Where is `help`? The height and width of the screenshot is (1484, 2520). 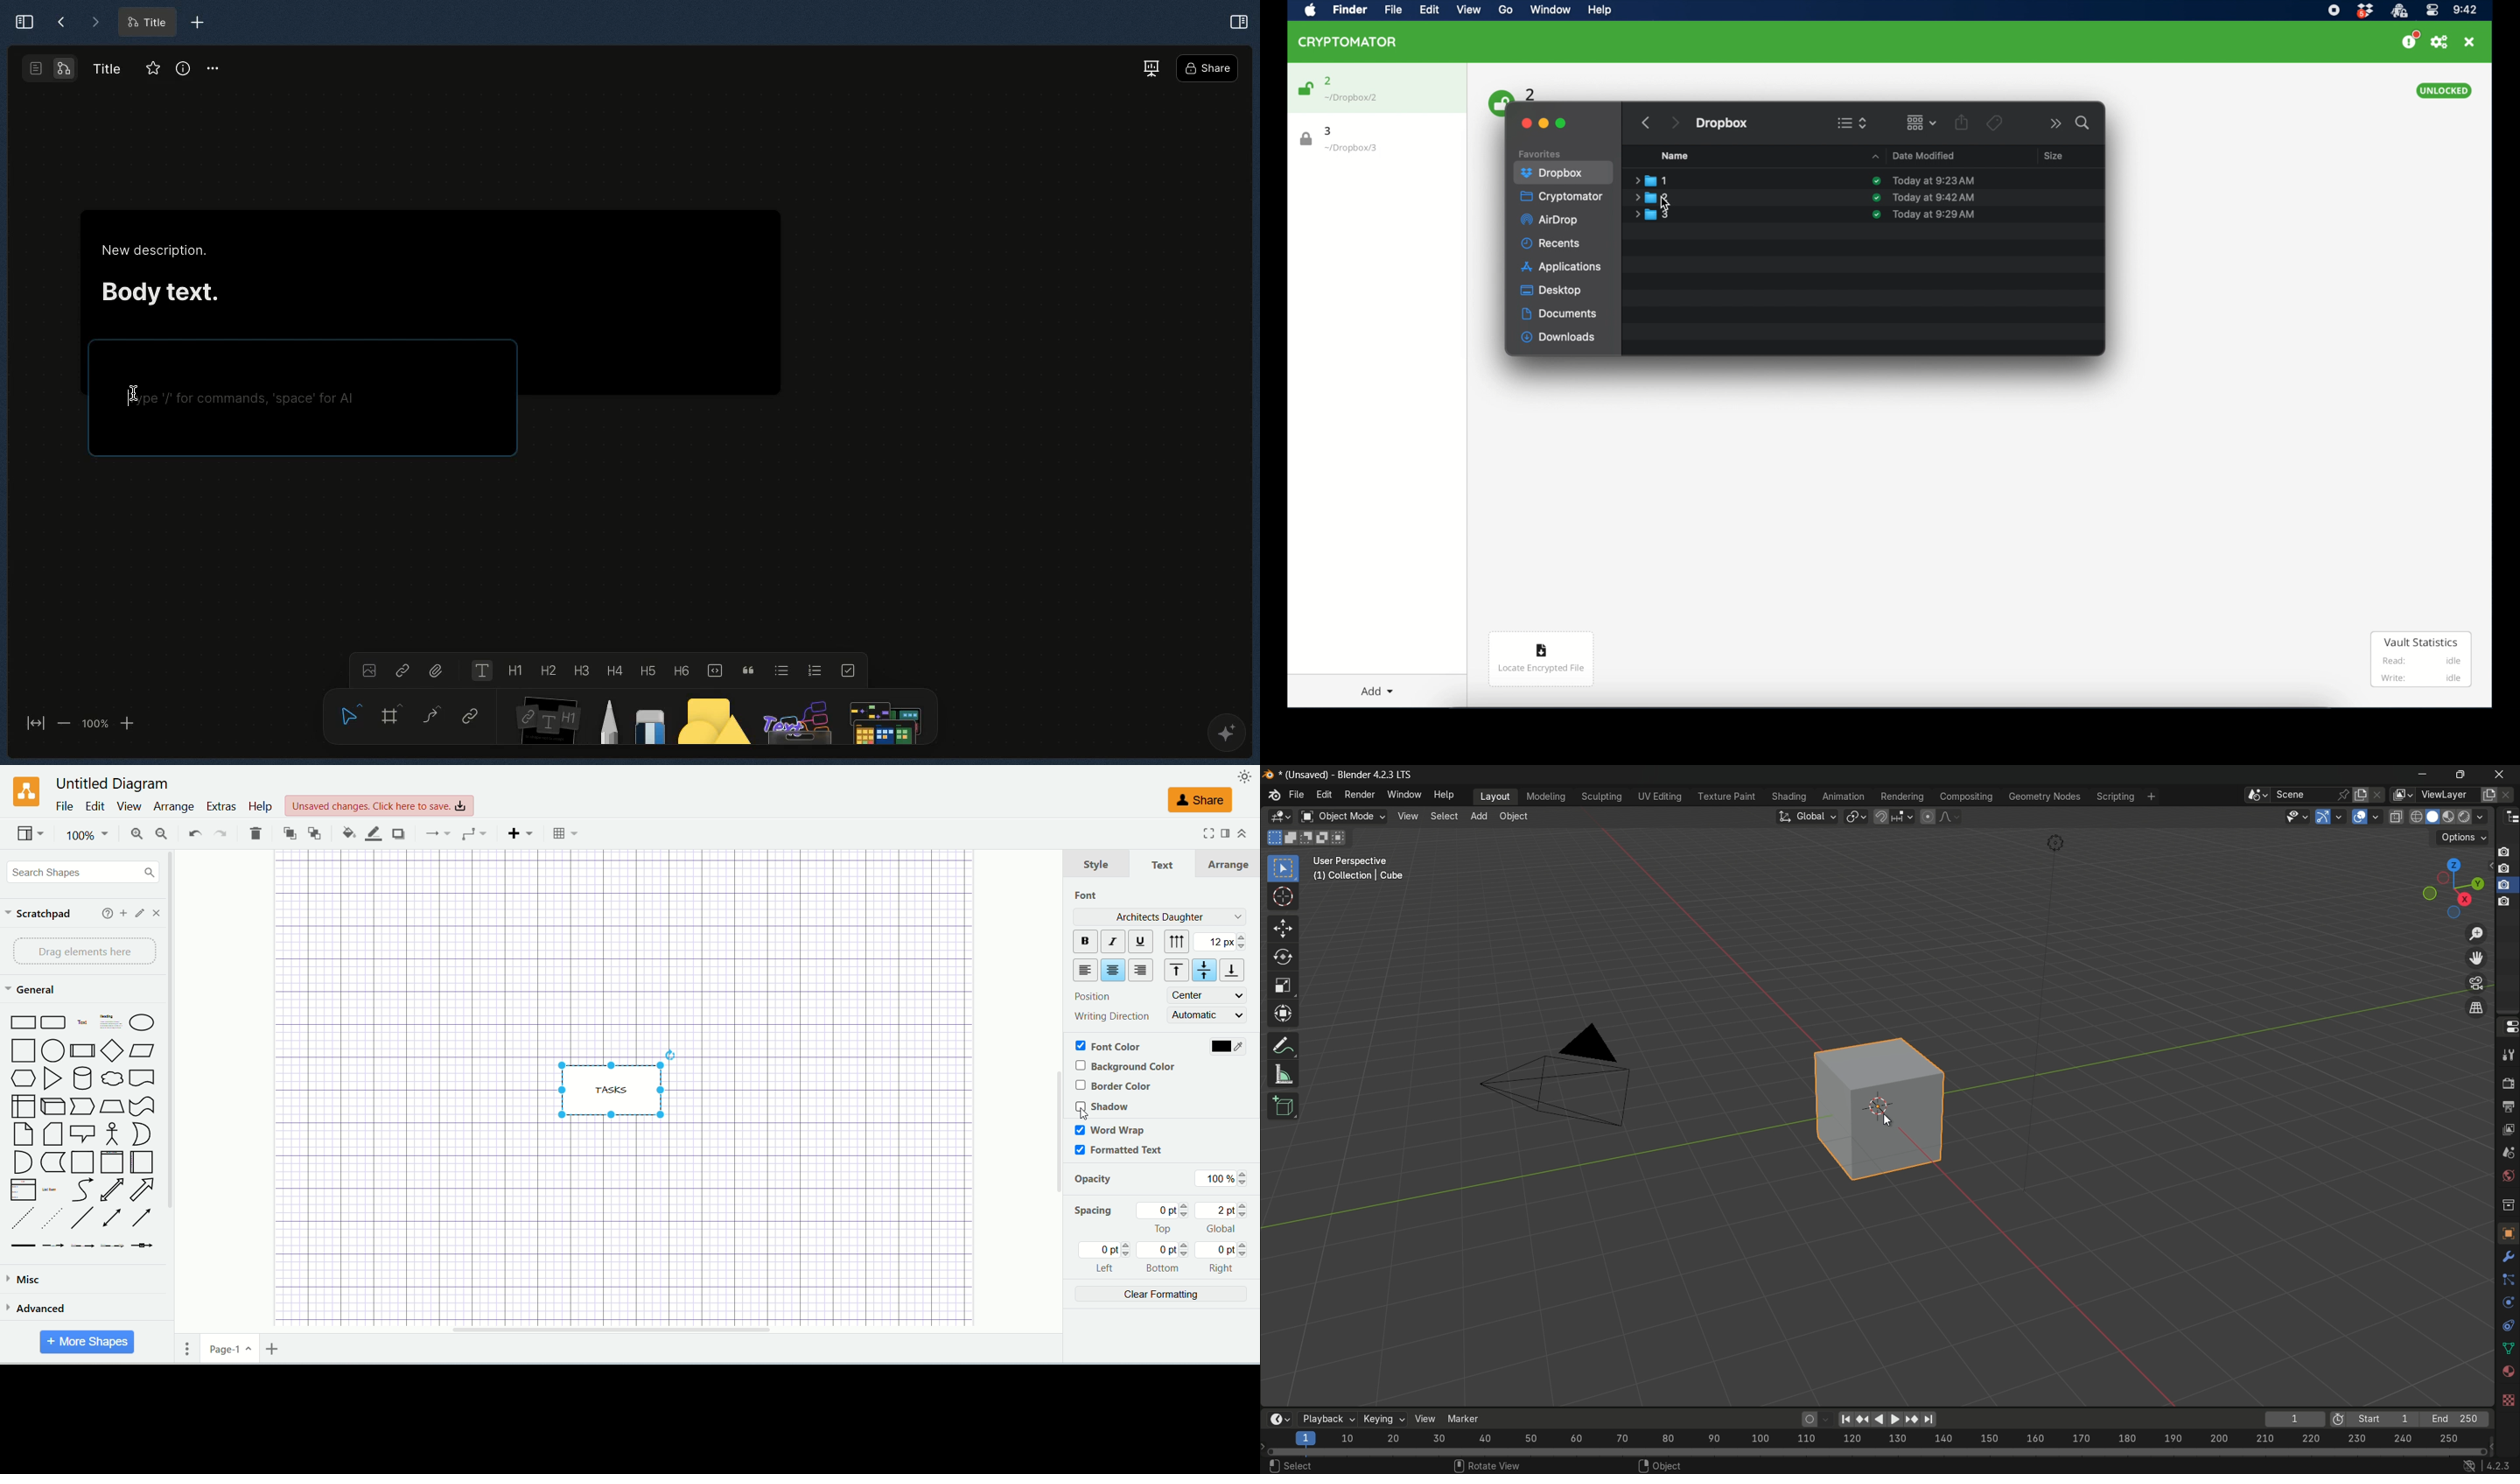 help is located at coordinates (259, 808).